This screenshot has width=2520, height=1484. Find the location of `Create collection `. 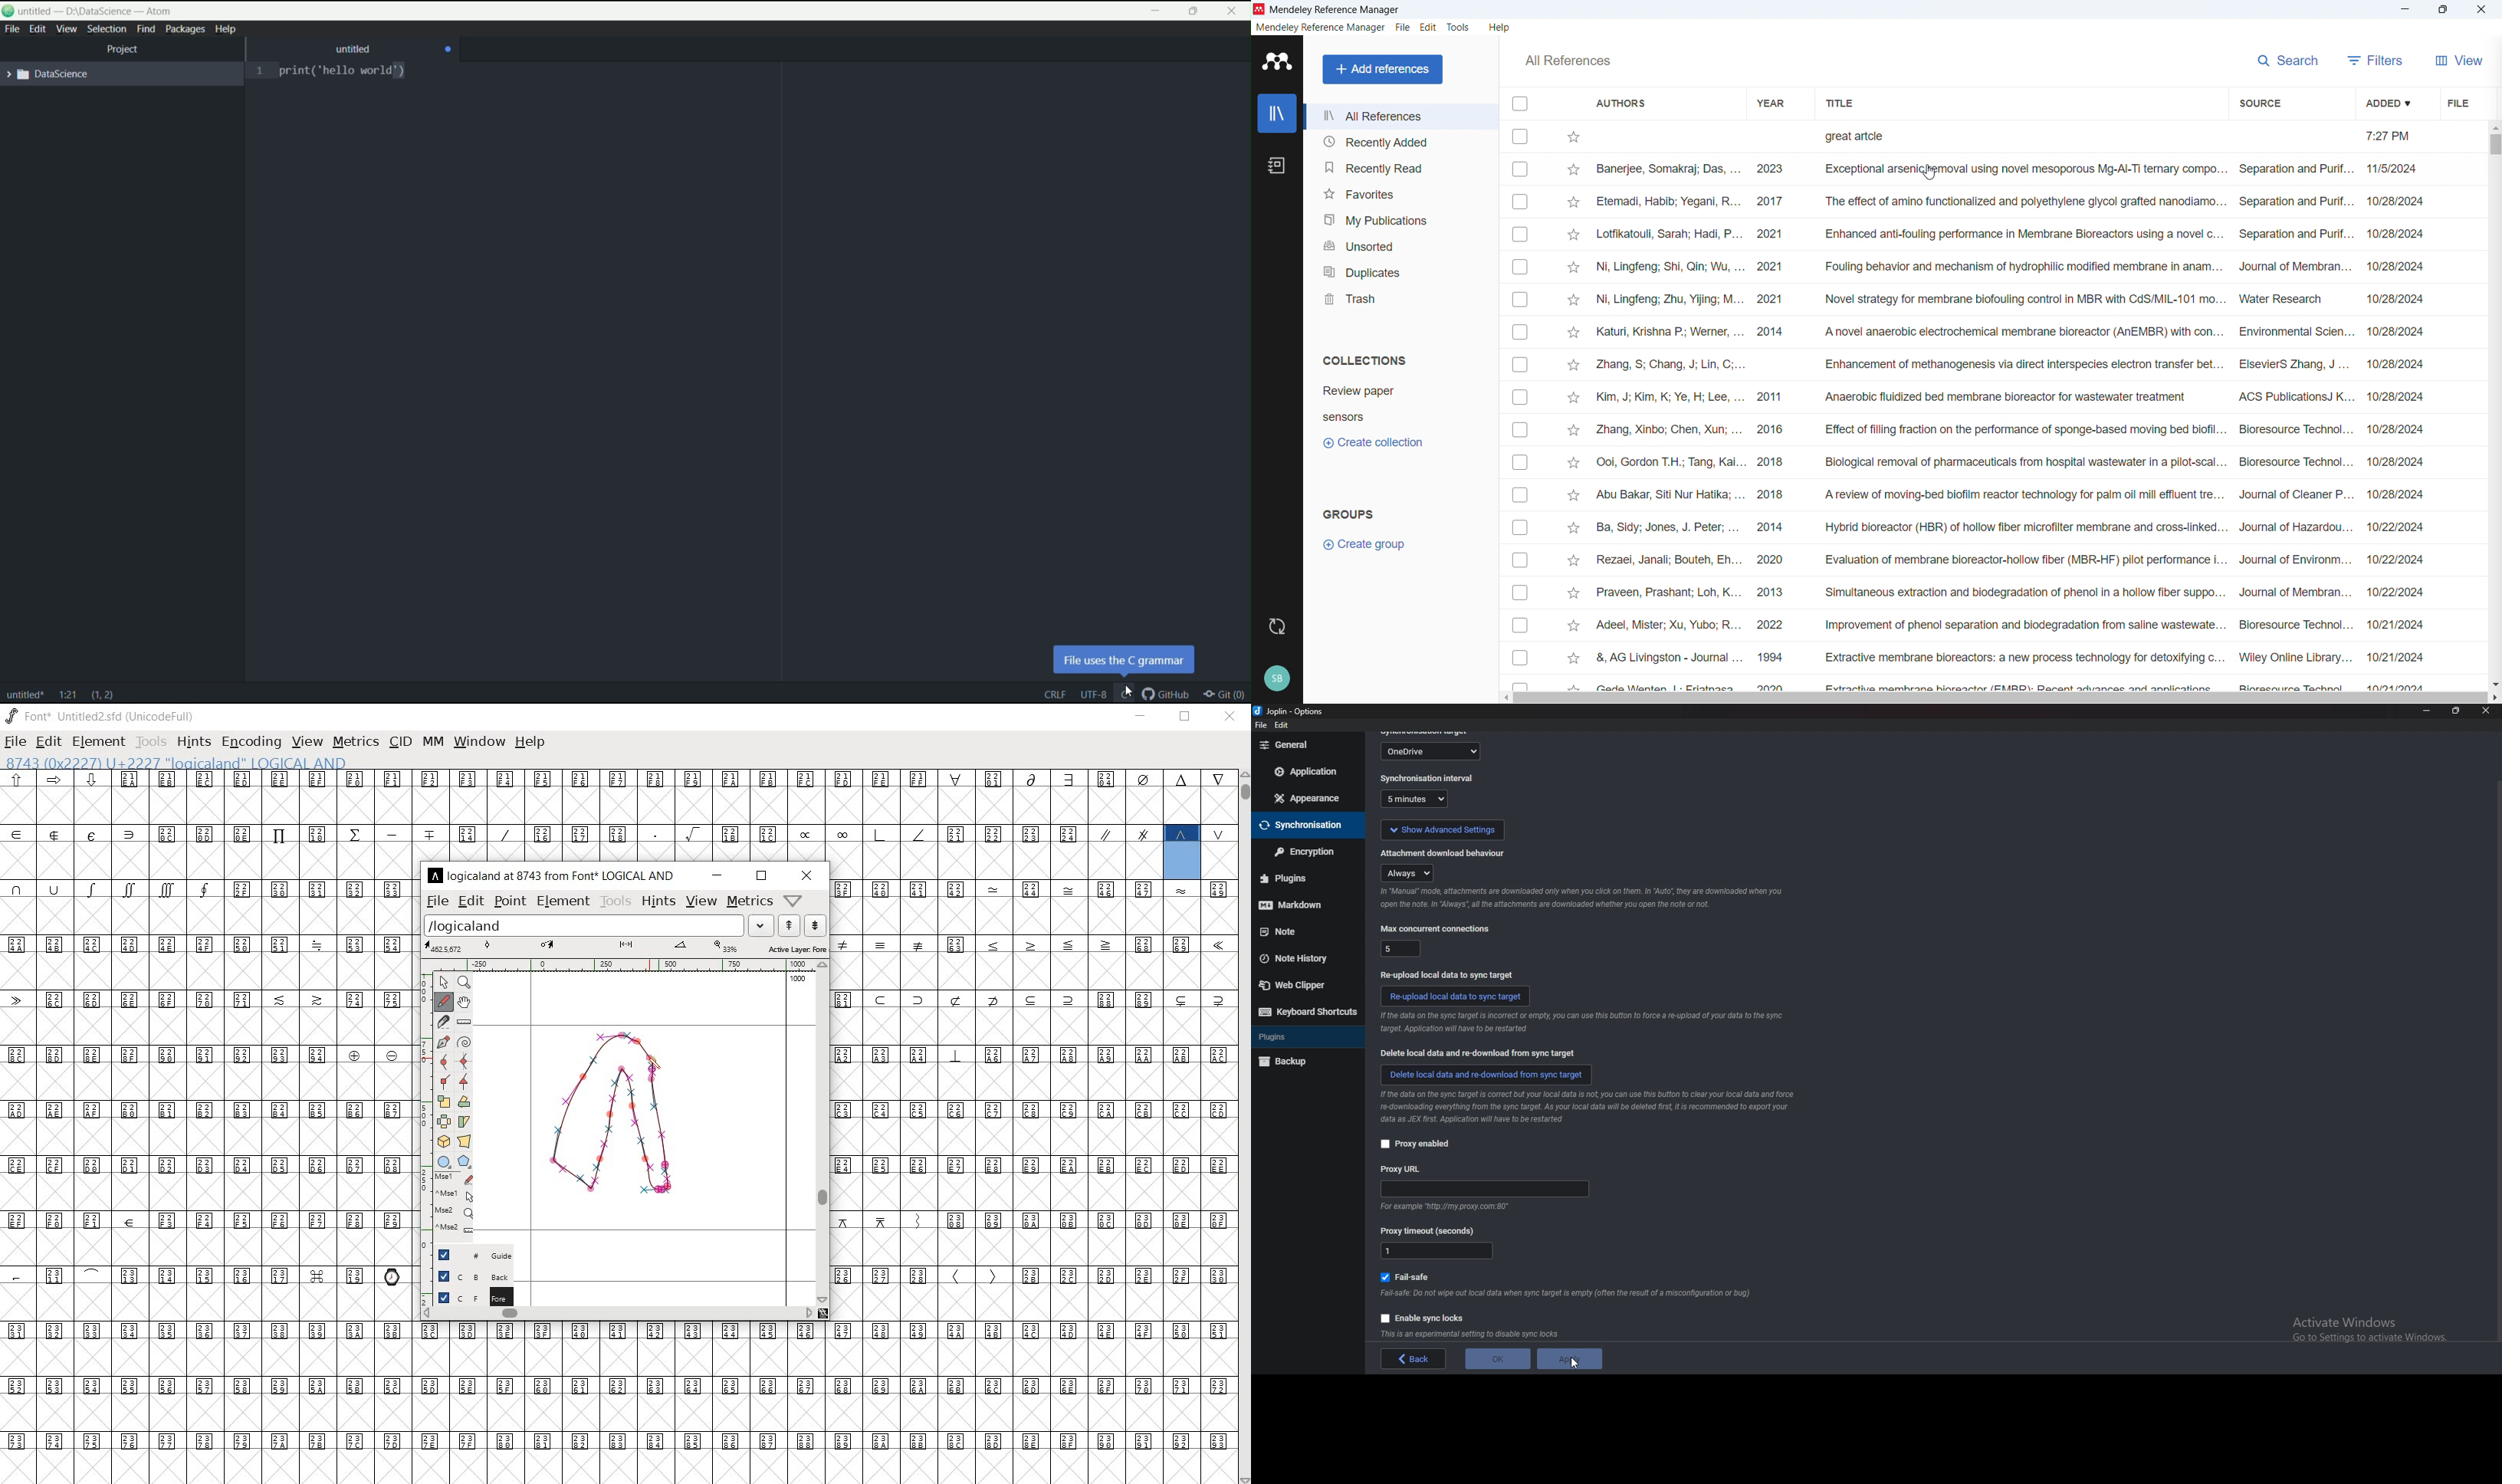

Create collection  is located at coordinates (1372, 442).